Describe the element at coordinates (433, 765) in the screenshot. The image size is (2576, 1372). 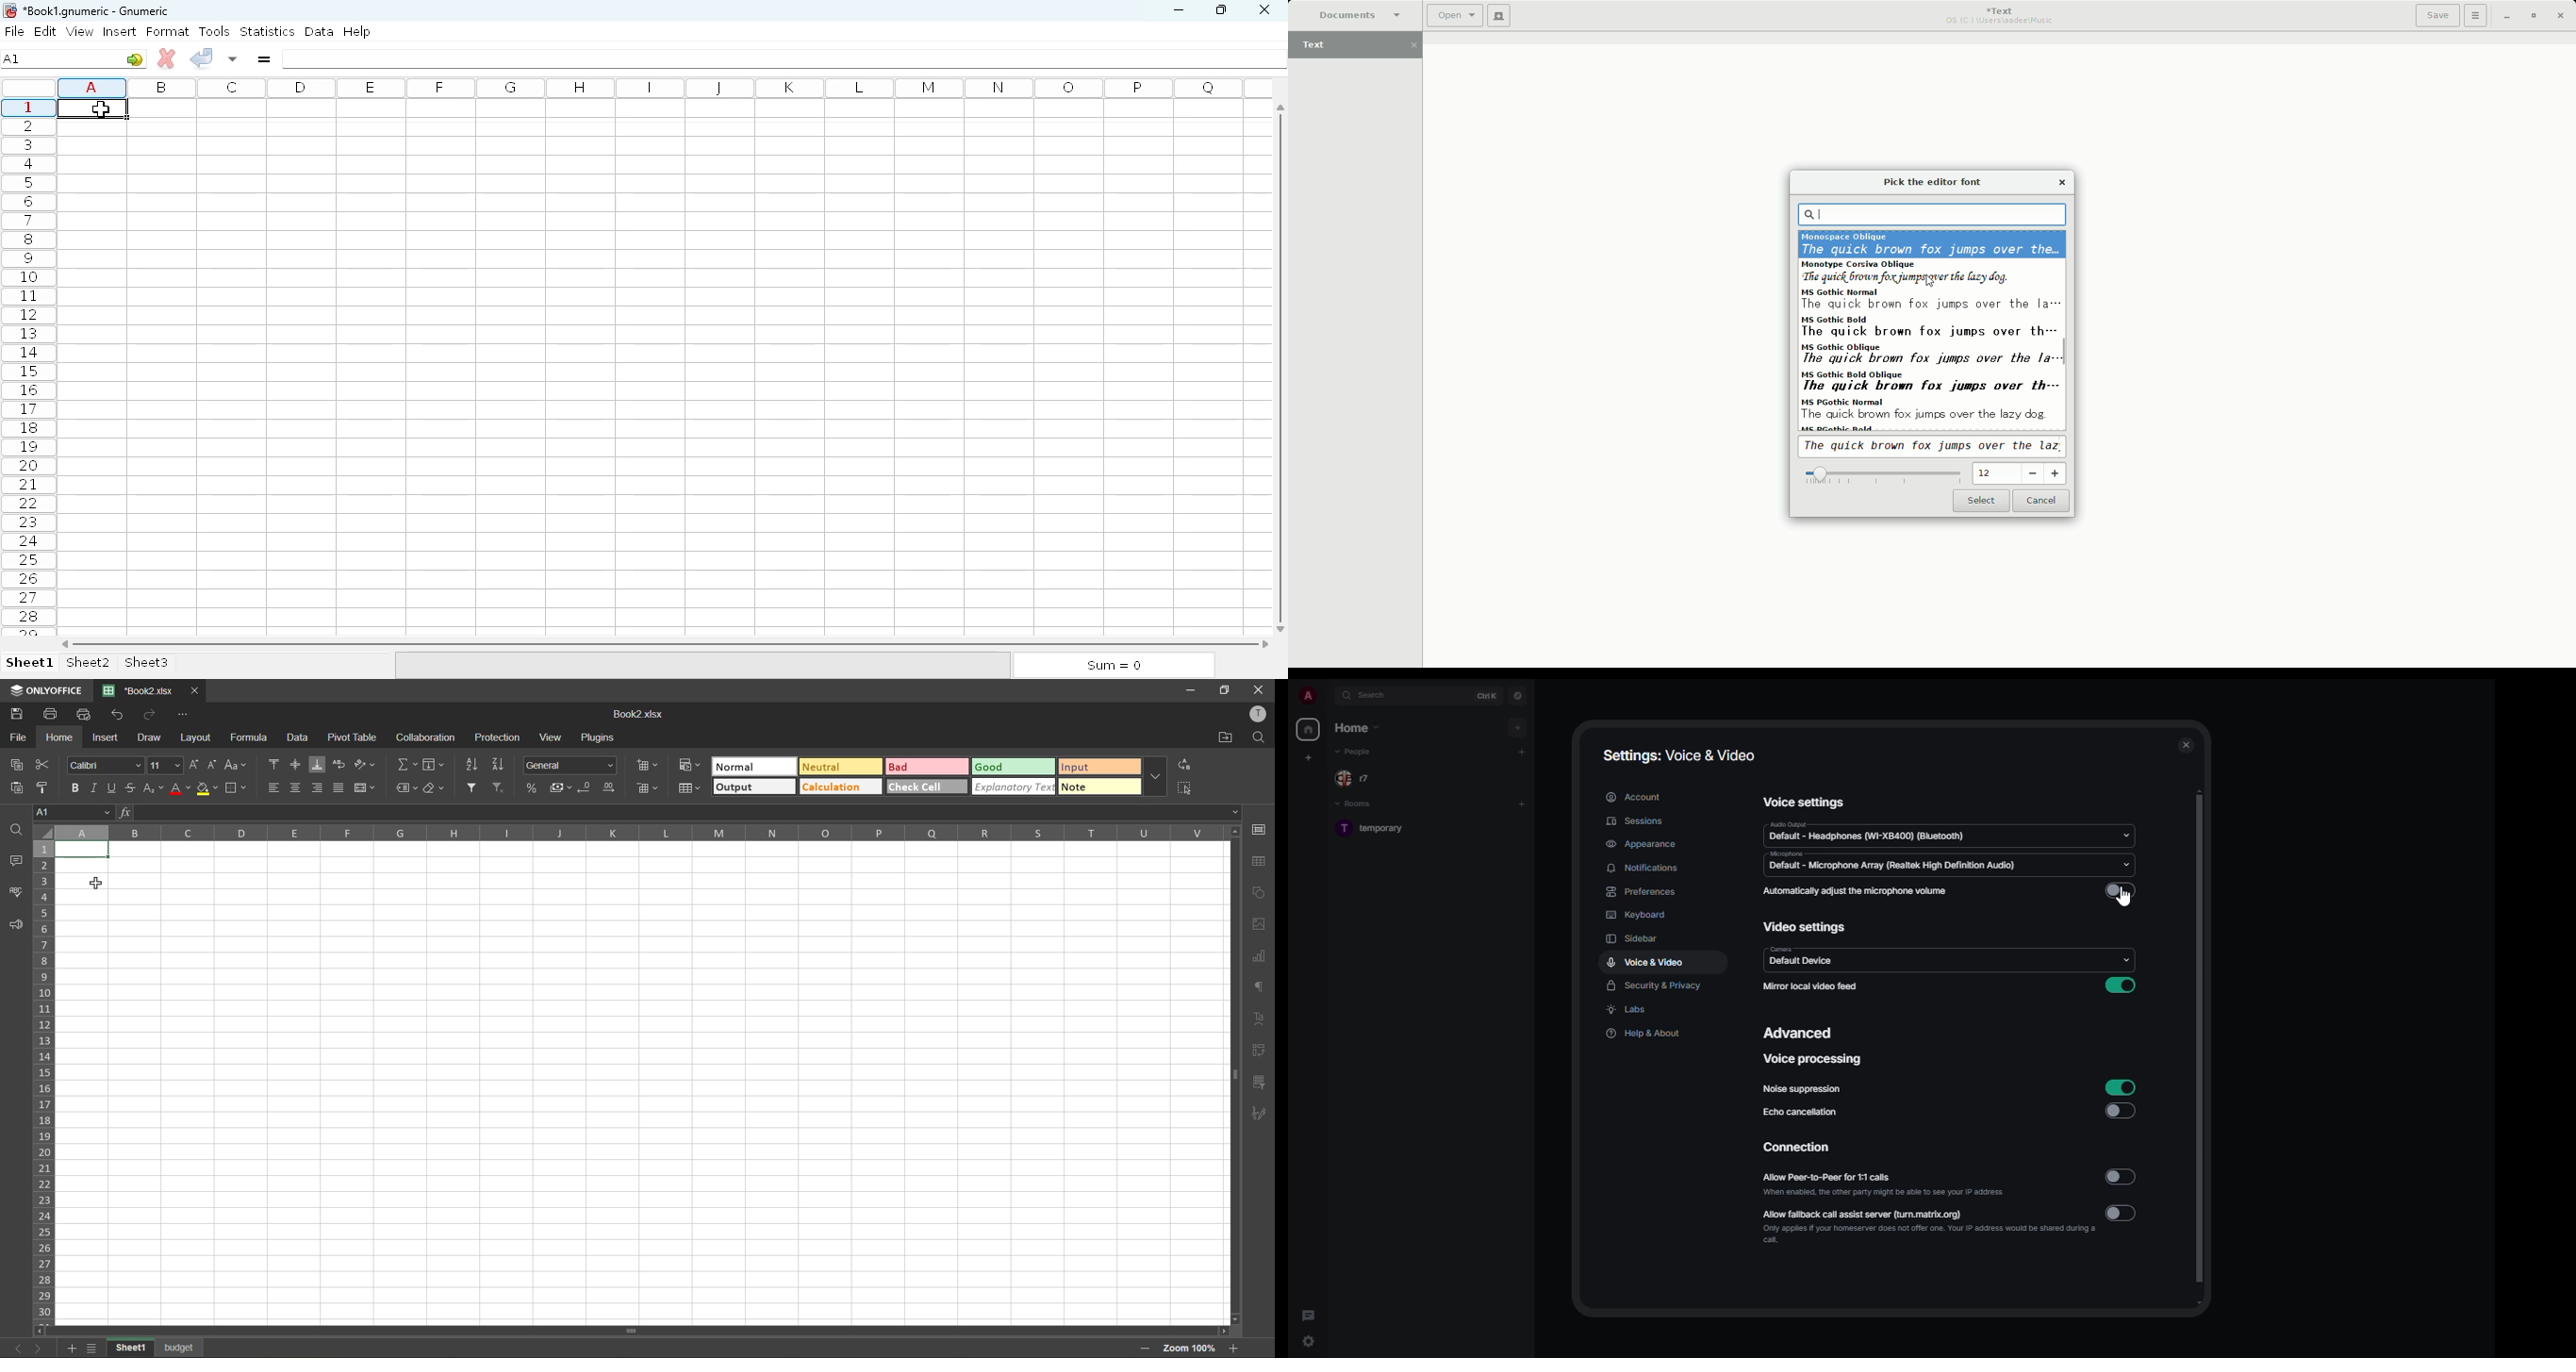
I see `fields` at that location.